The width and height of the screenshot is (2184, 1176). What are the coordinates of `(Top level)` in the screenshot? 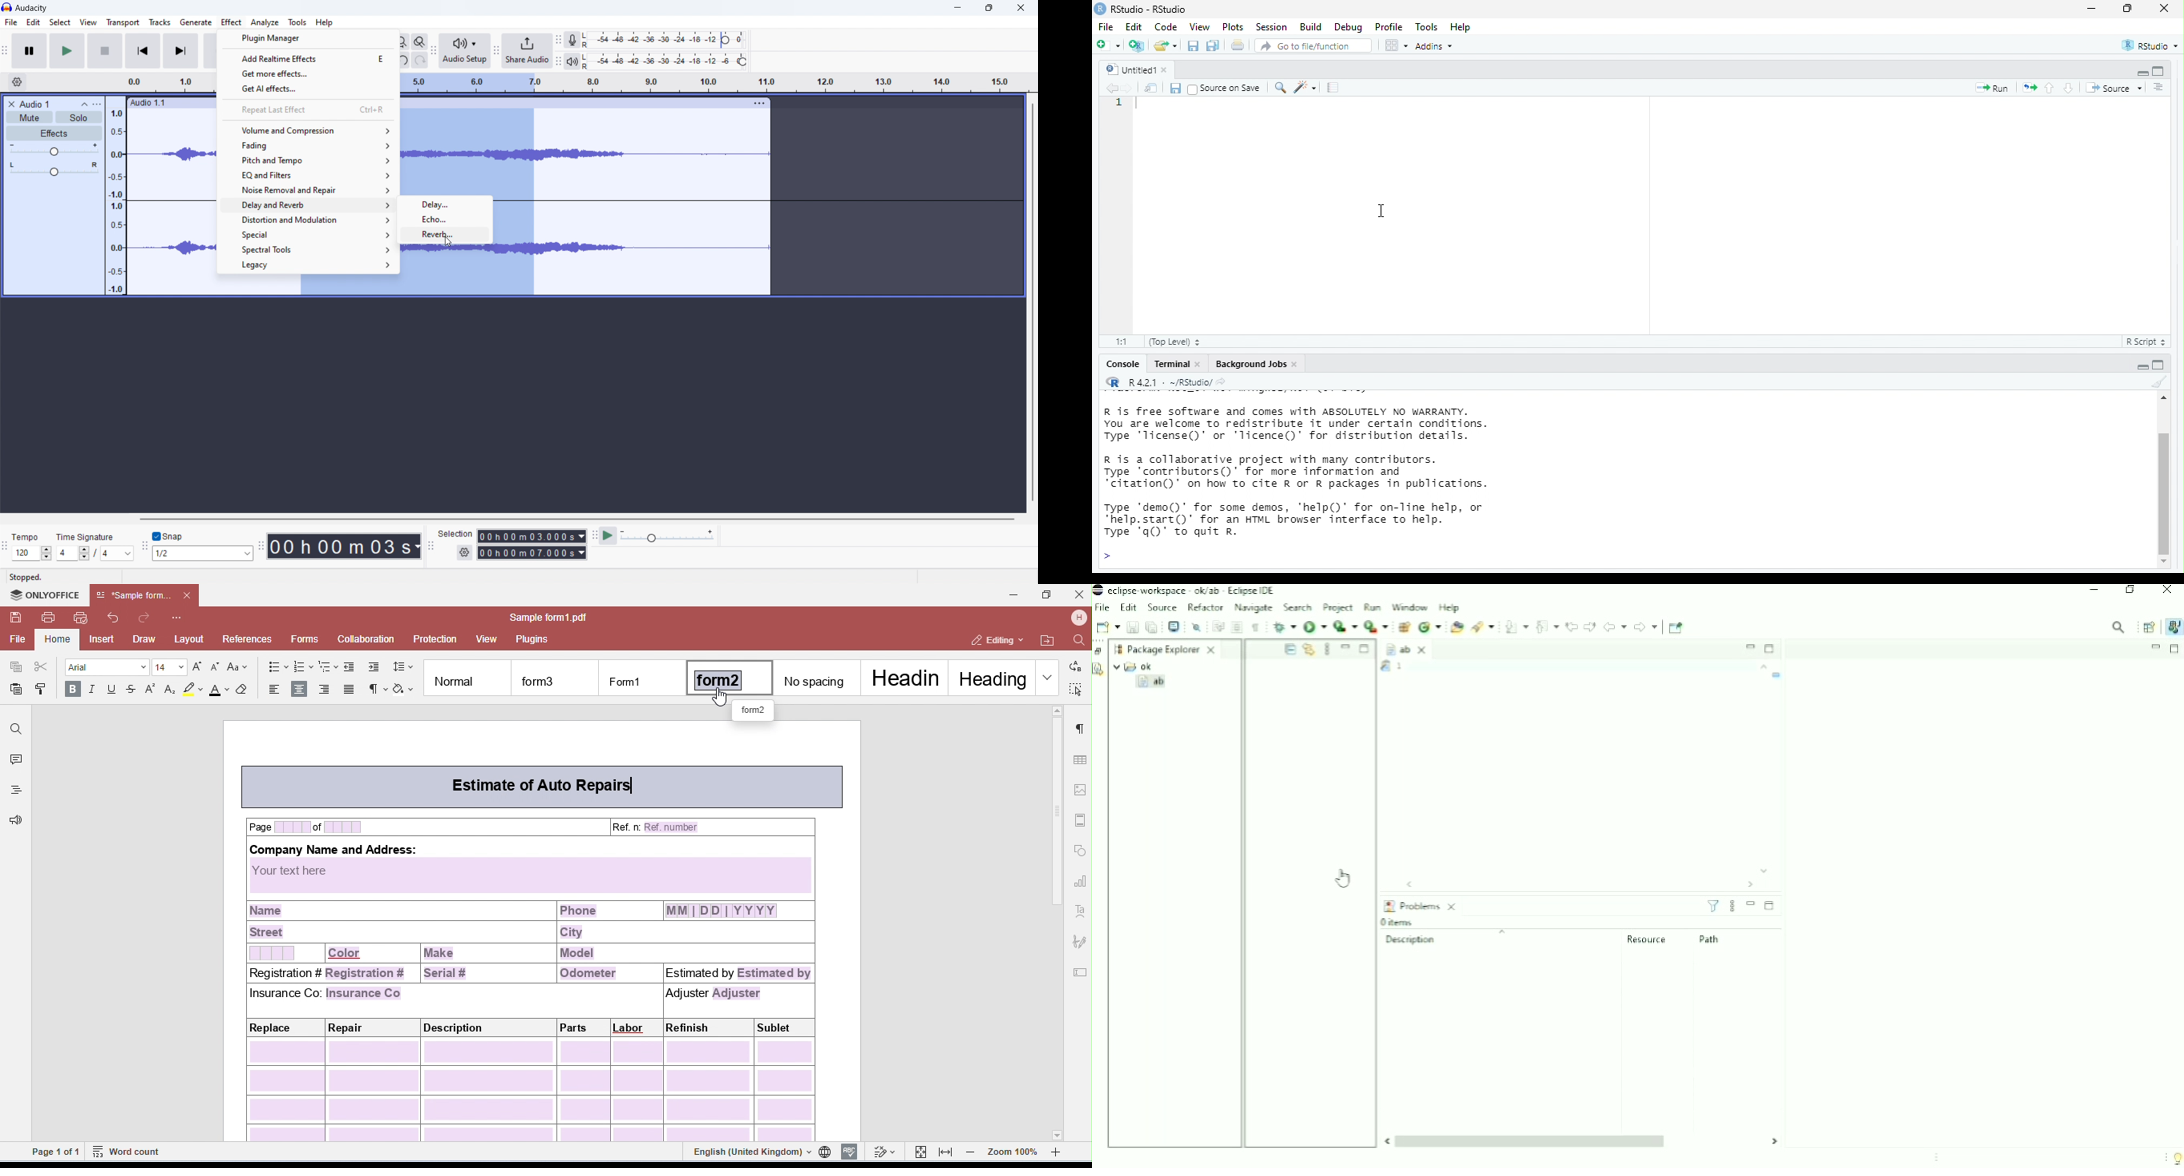 It's located at (1178, 342).